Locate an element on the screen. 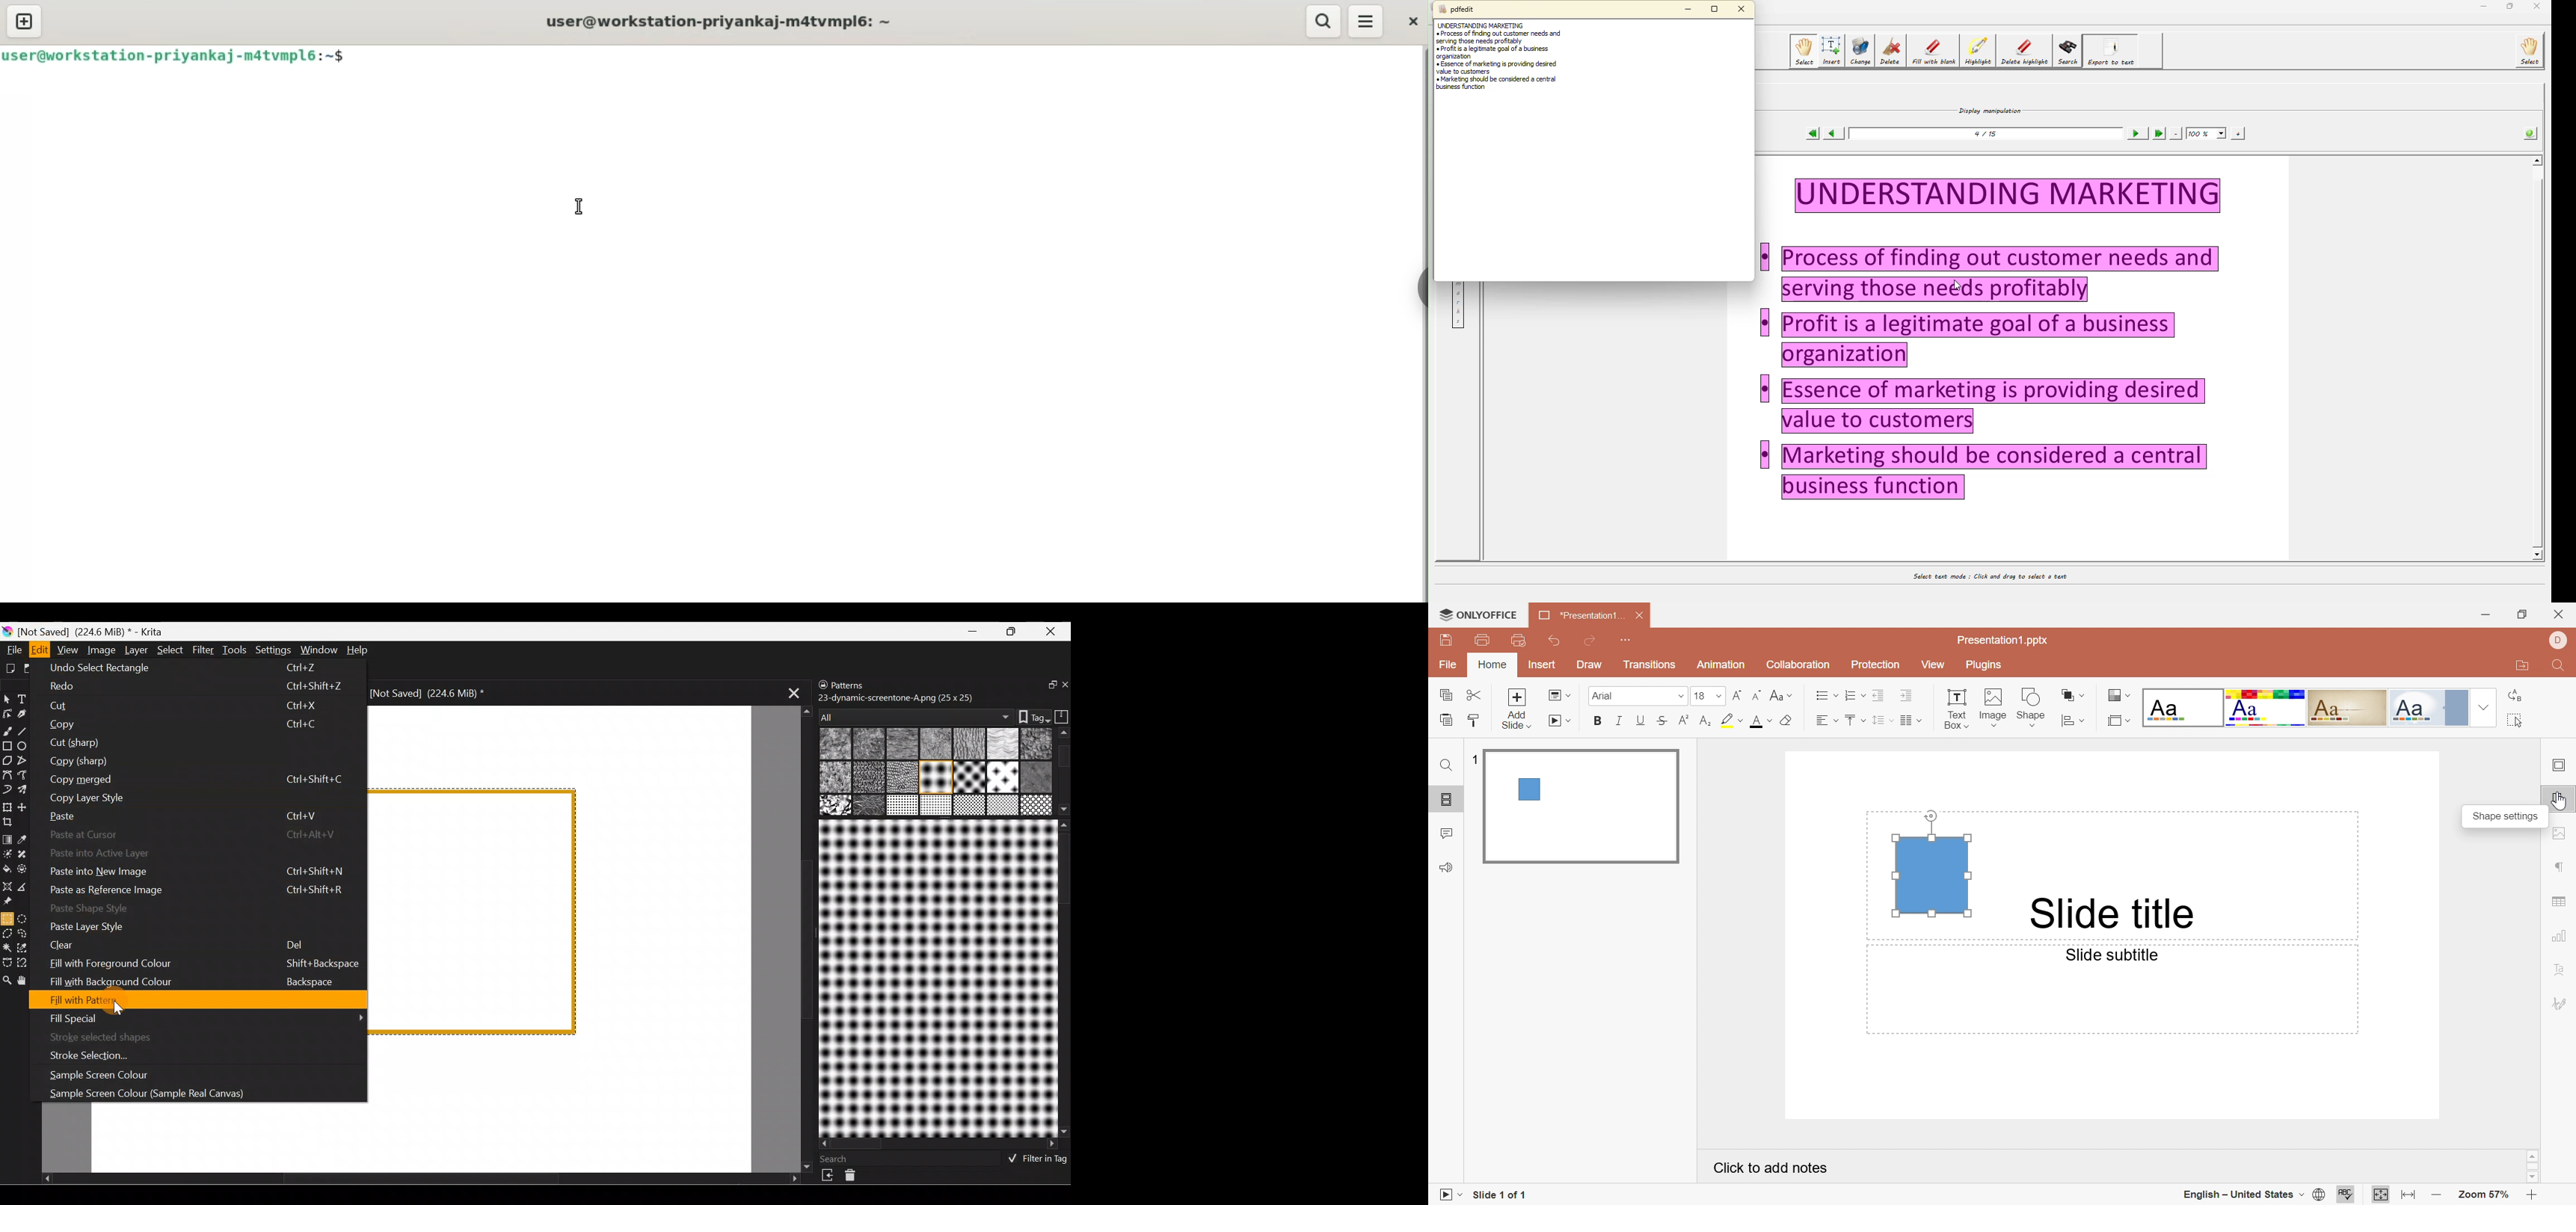  Align Top is located at coordinates (1853, 720).